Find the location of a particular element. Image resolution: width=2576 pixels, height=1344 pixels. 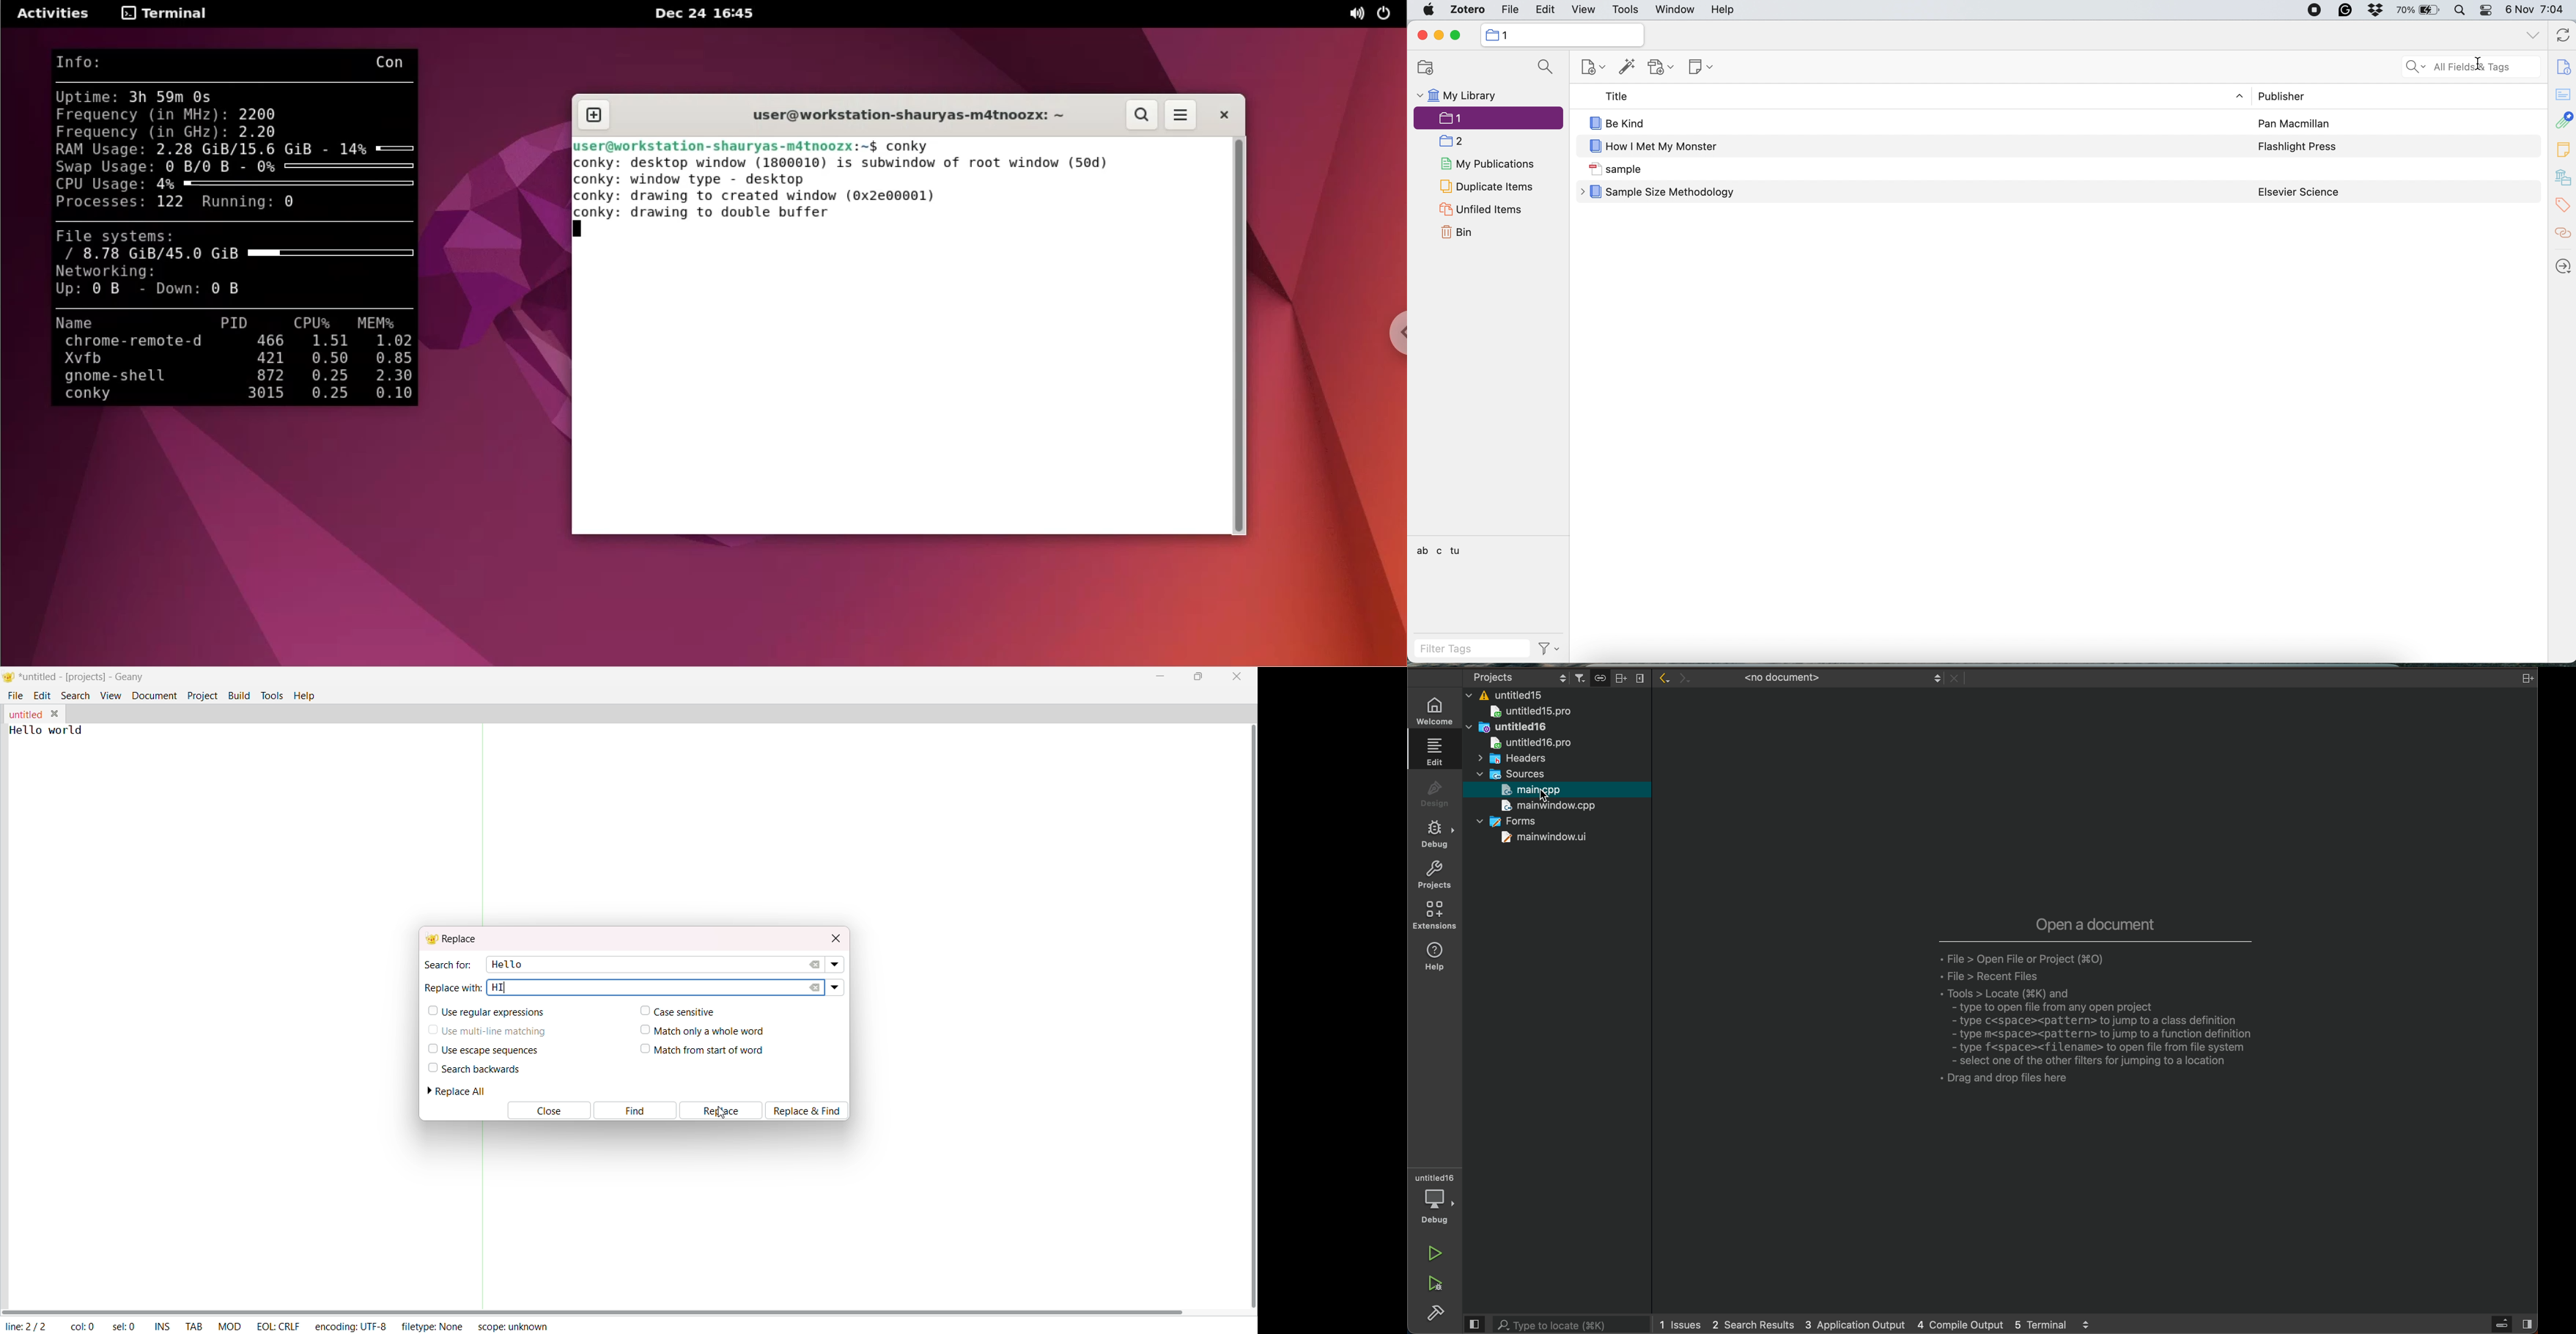

file is located at coordinates (1514, 10).